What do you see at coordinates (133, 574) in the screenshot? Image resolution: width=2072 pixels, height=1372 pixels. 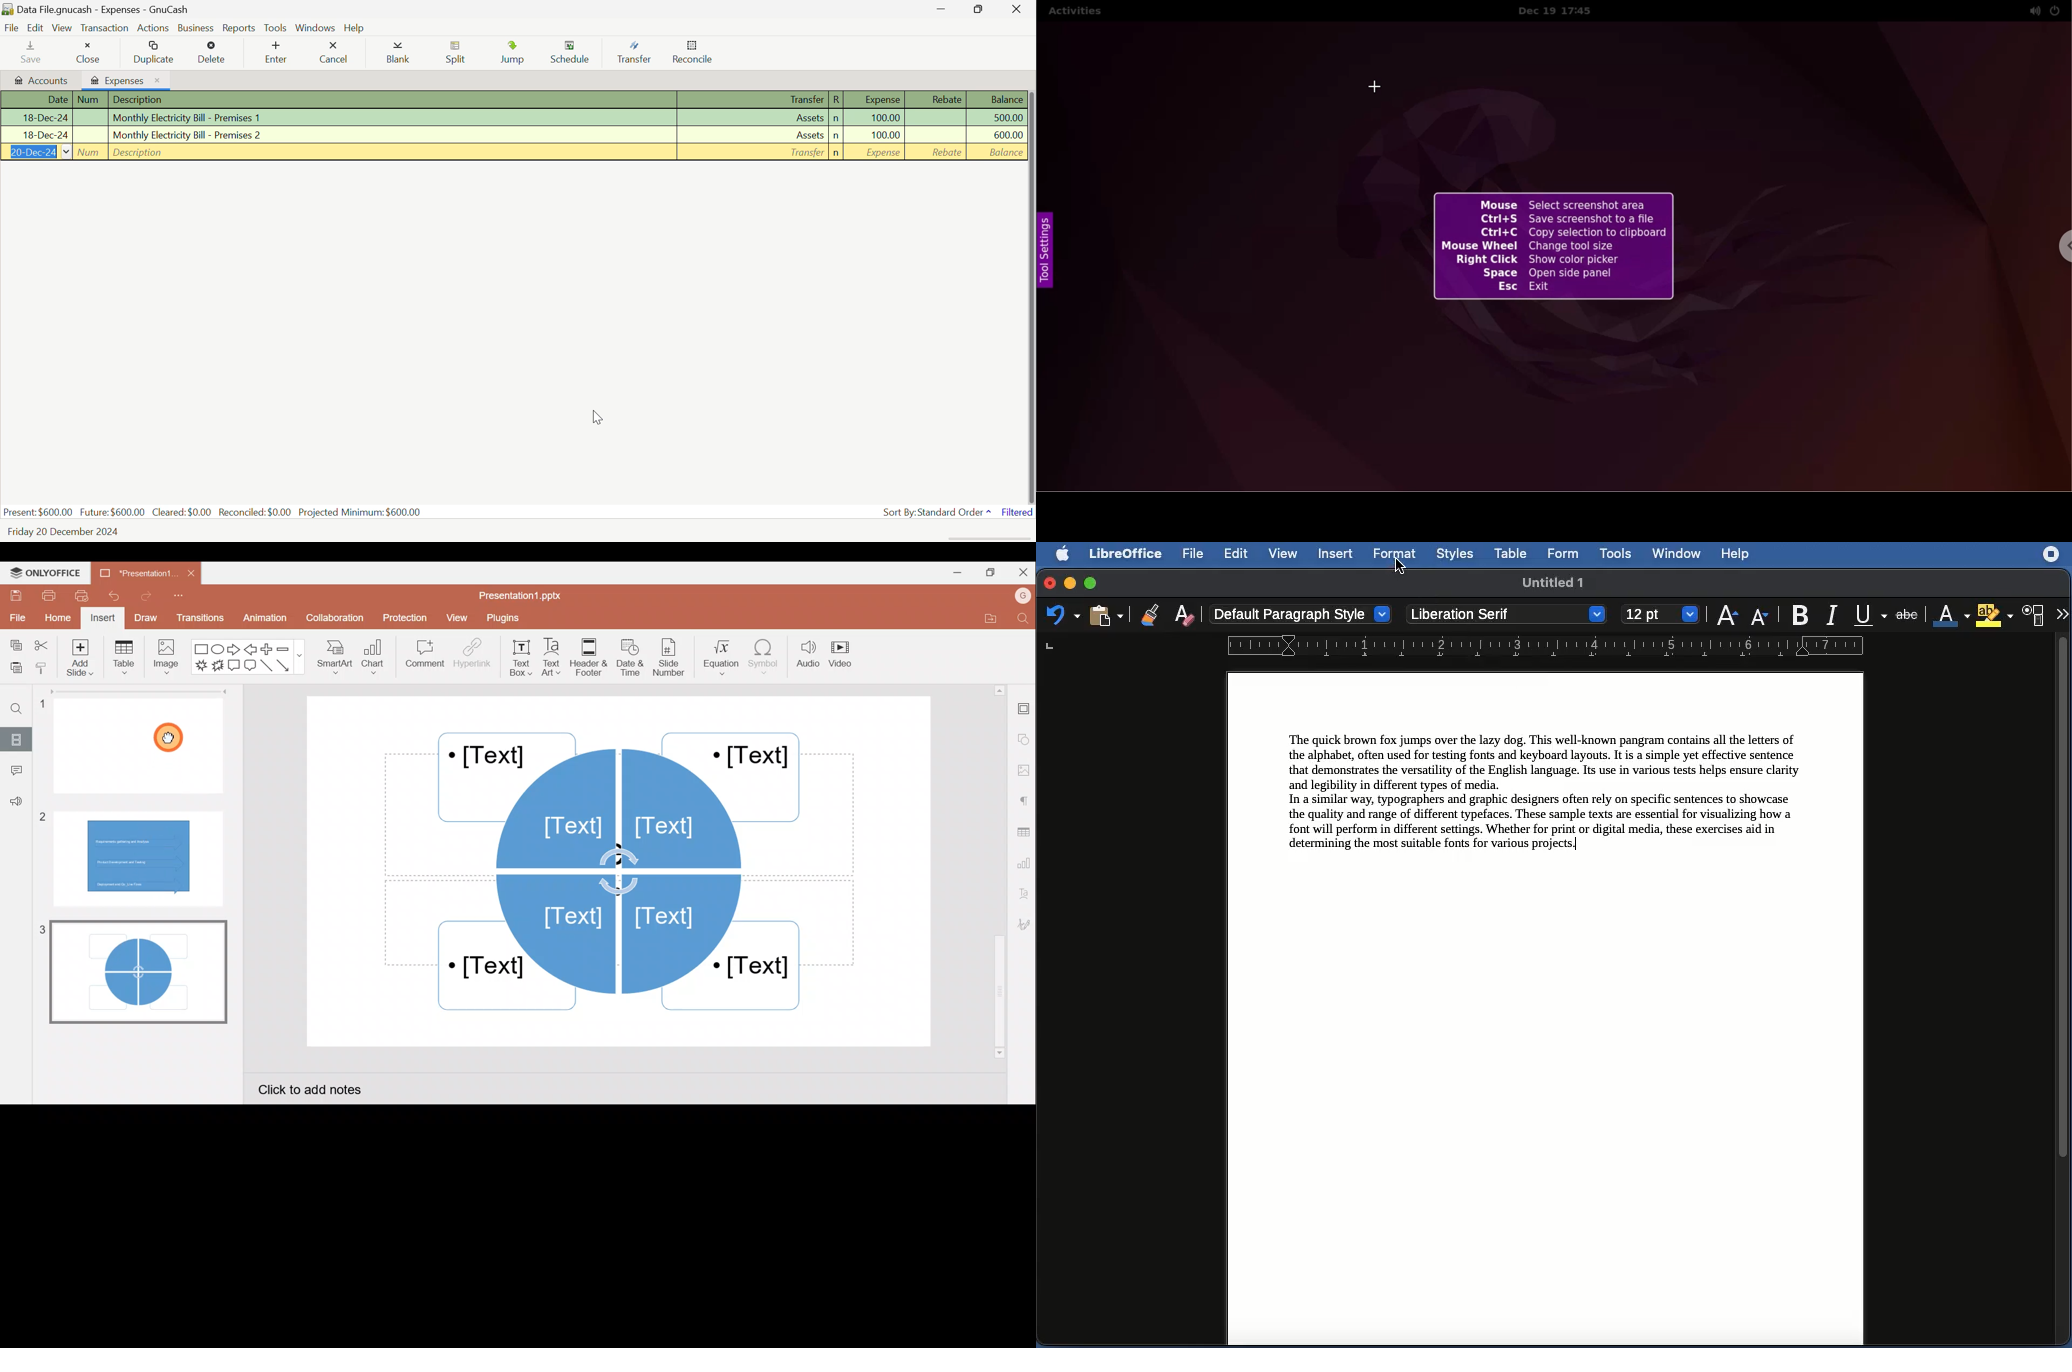 I see `Presentation1.` at bounding box center [133, 574].